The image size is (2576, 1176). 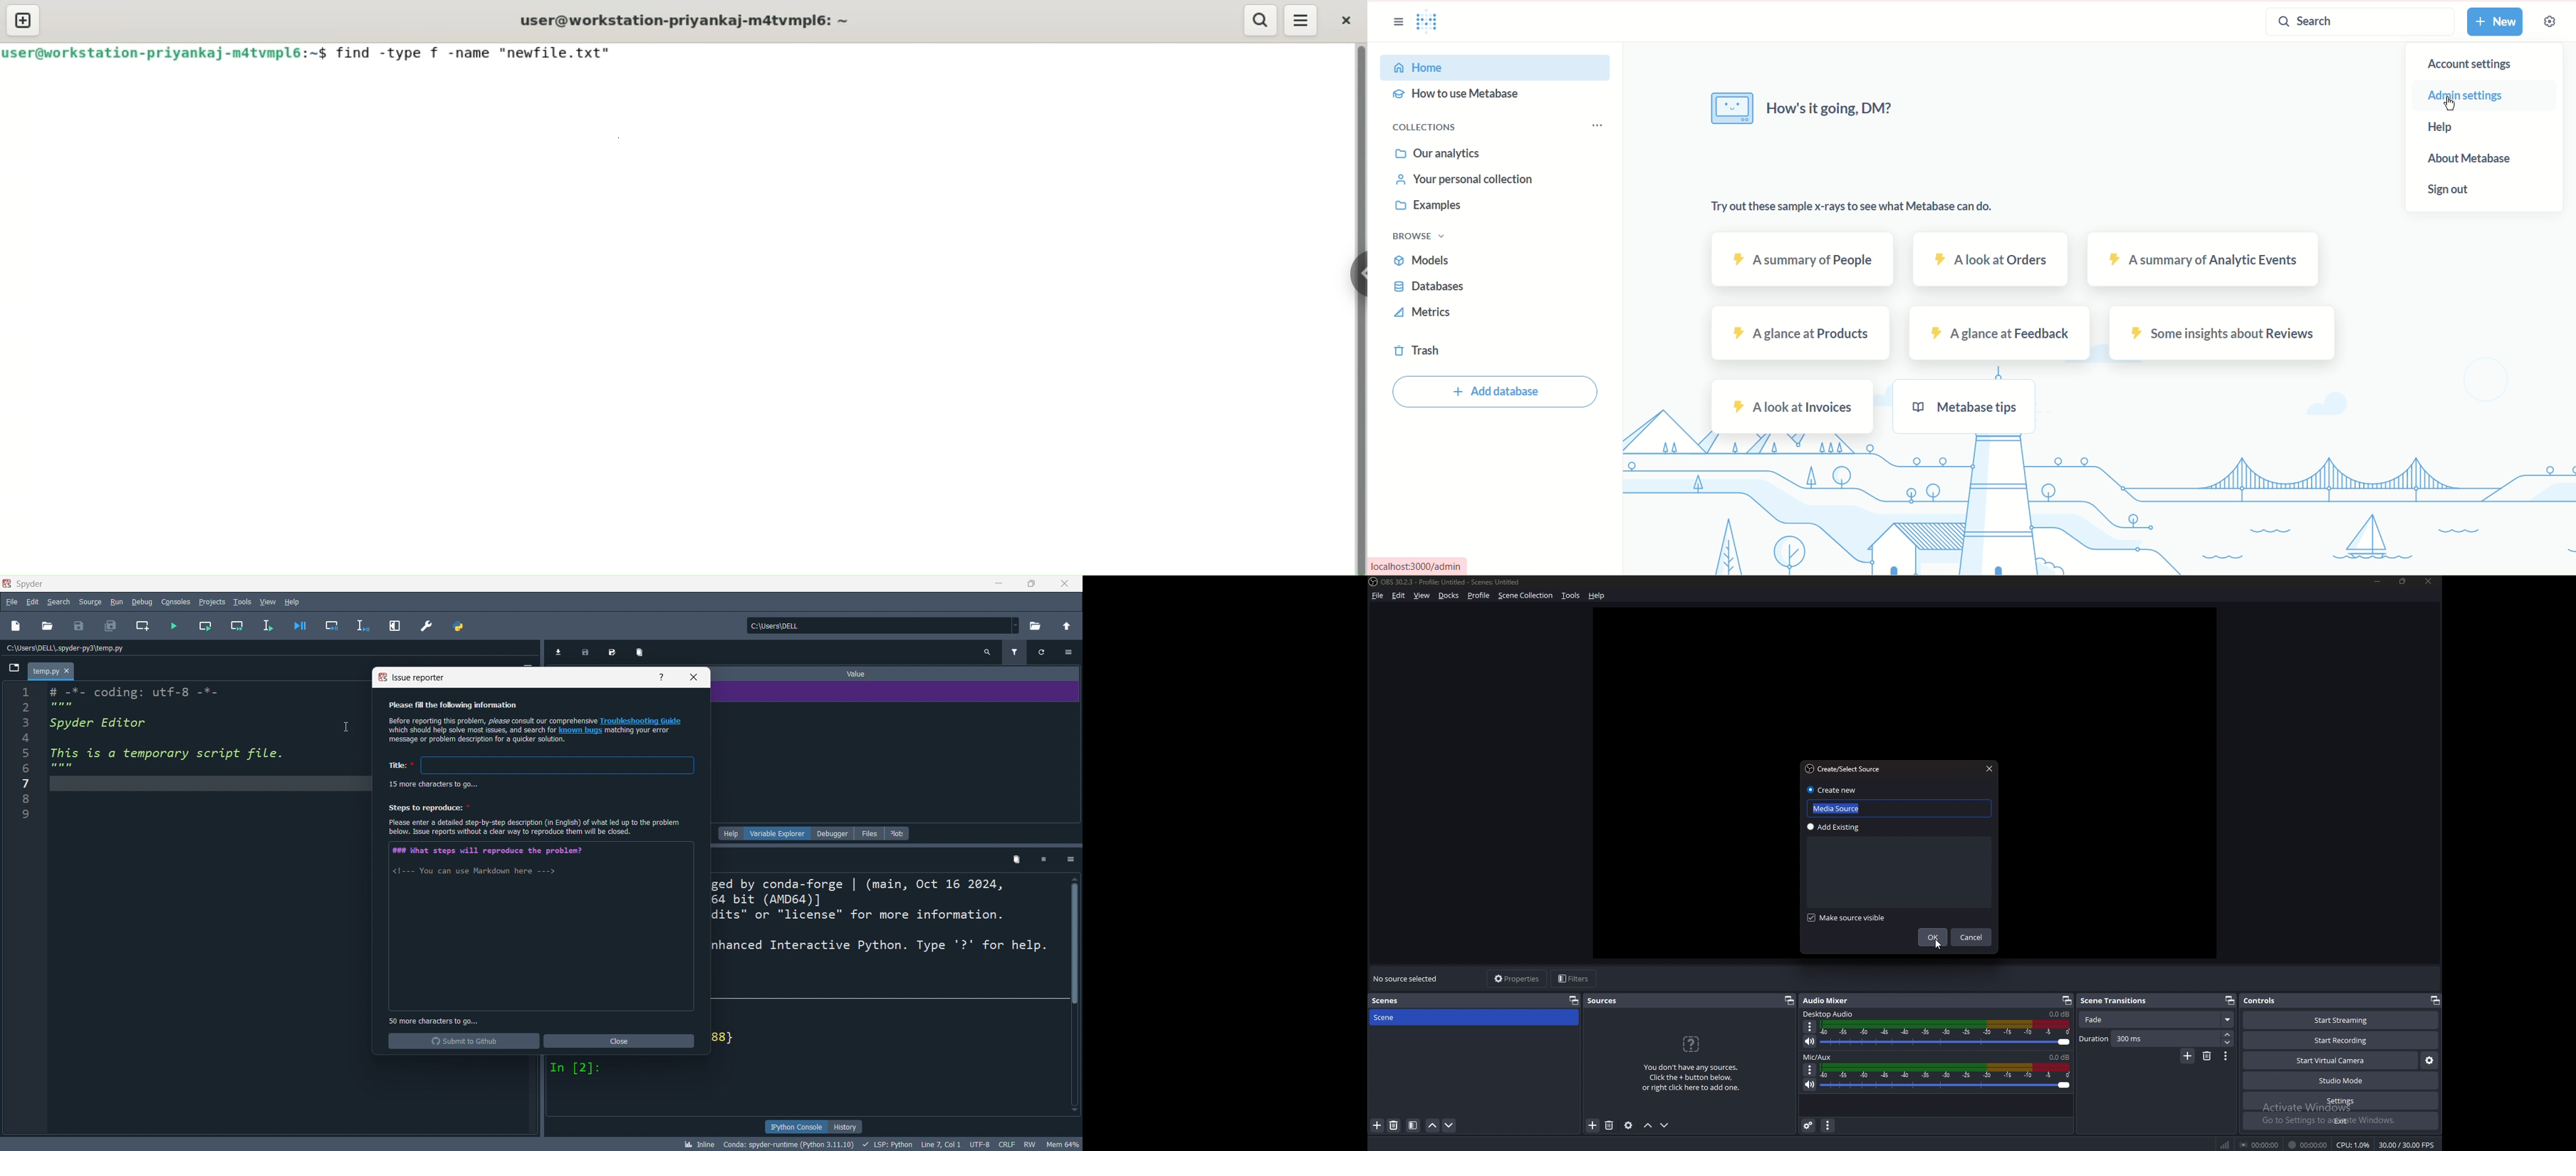 I want to click on projects, so click(x=212, y=602).